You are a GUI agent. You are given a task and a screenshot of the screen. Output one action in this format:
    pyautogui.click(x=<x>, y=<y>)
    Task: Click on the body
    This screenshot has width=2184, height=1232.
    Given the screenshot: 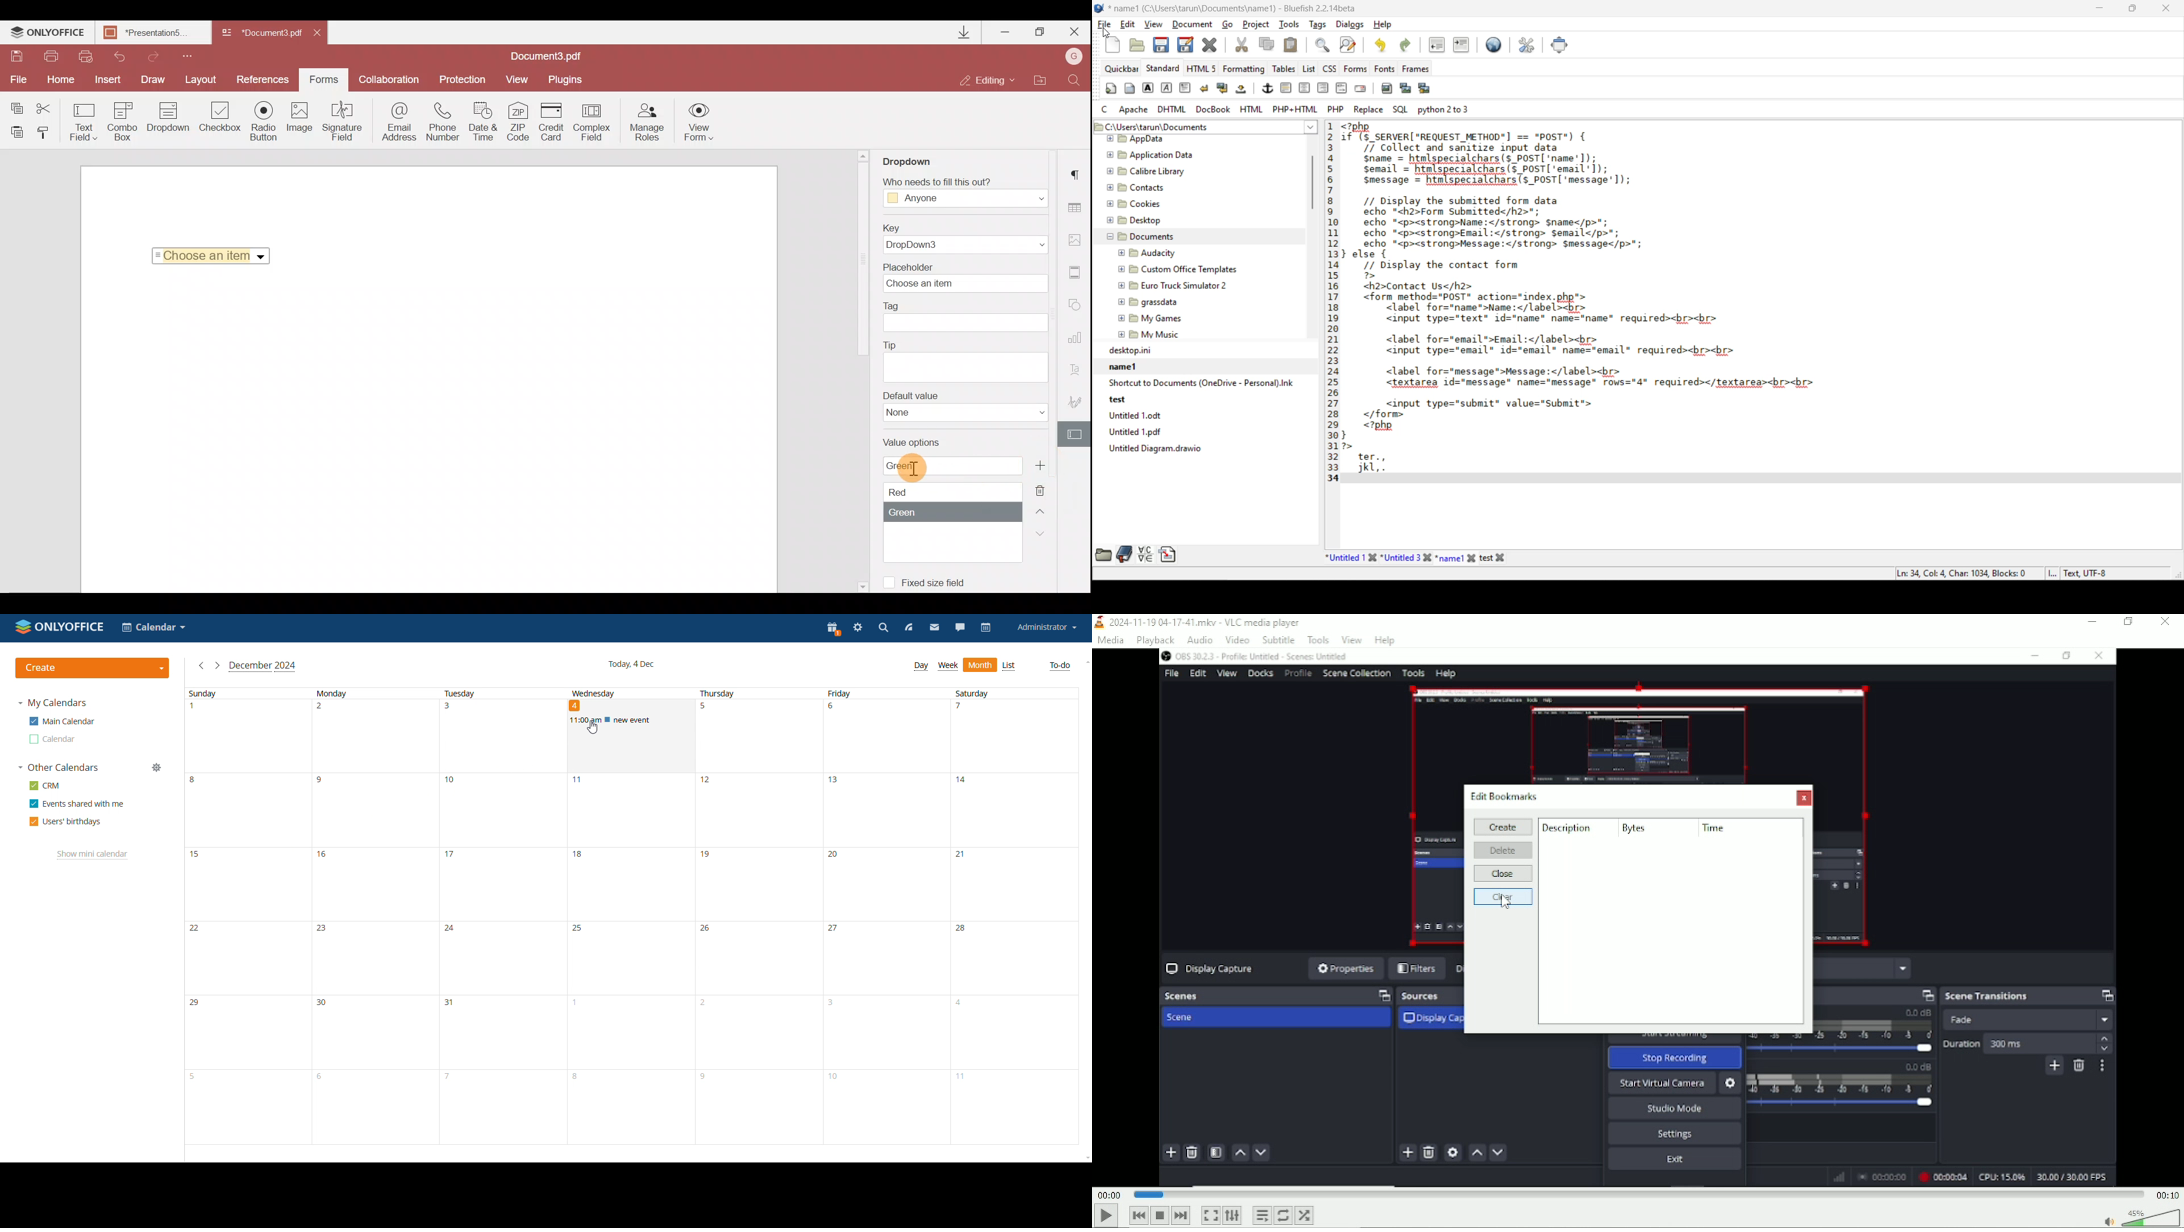 What is the action you would take?
    pyautogui.click(x=1130, y=89)
    